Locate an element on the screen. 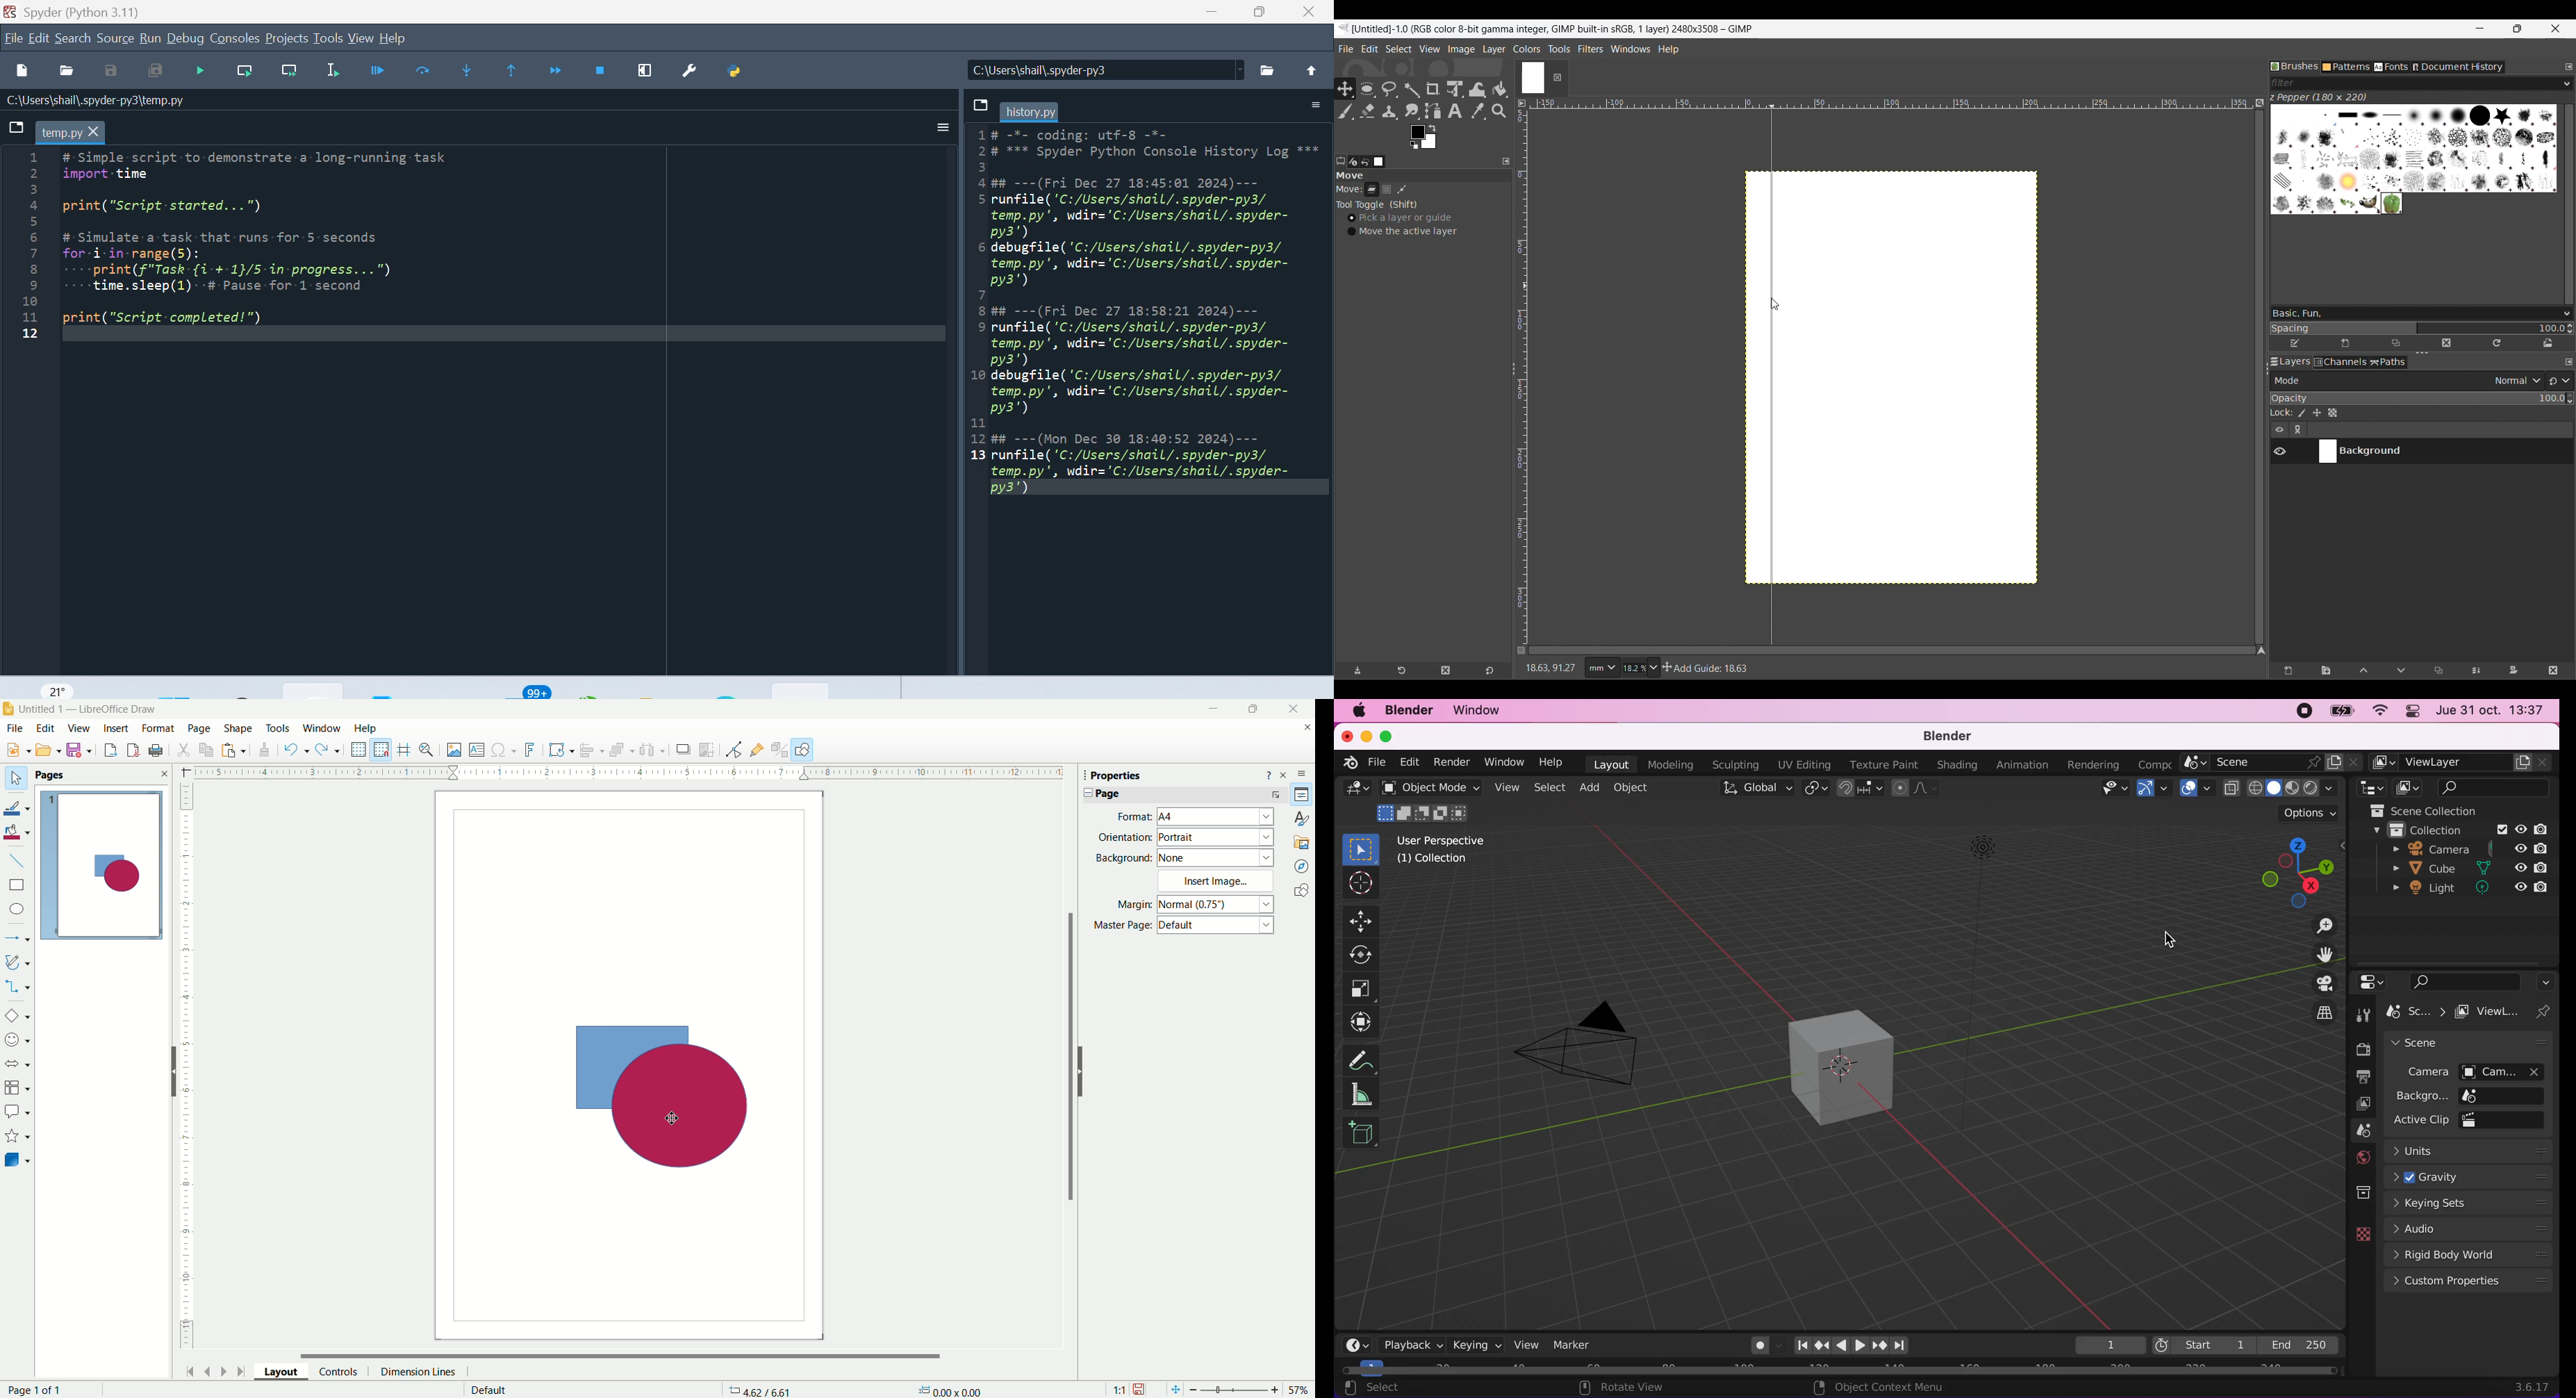 This screenshot has width=2576, height=1400. files is located at coordinates (1269, 65).